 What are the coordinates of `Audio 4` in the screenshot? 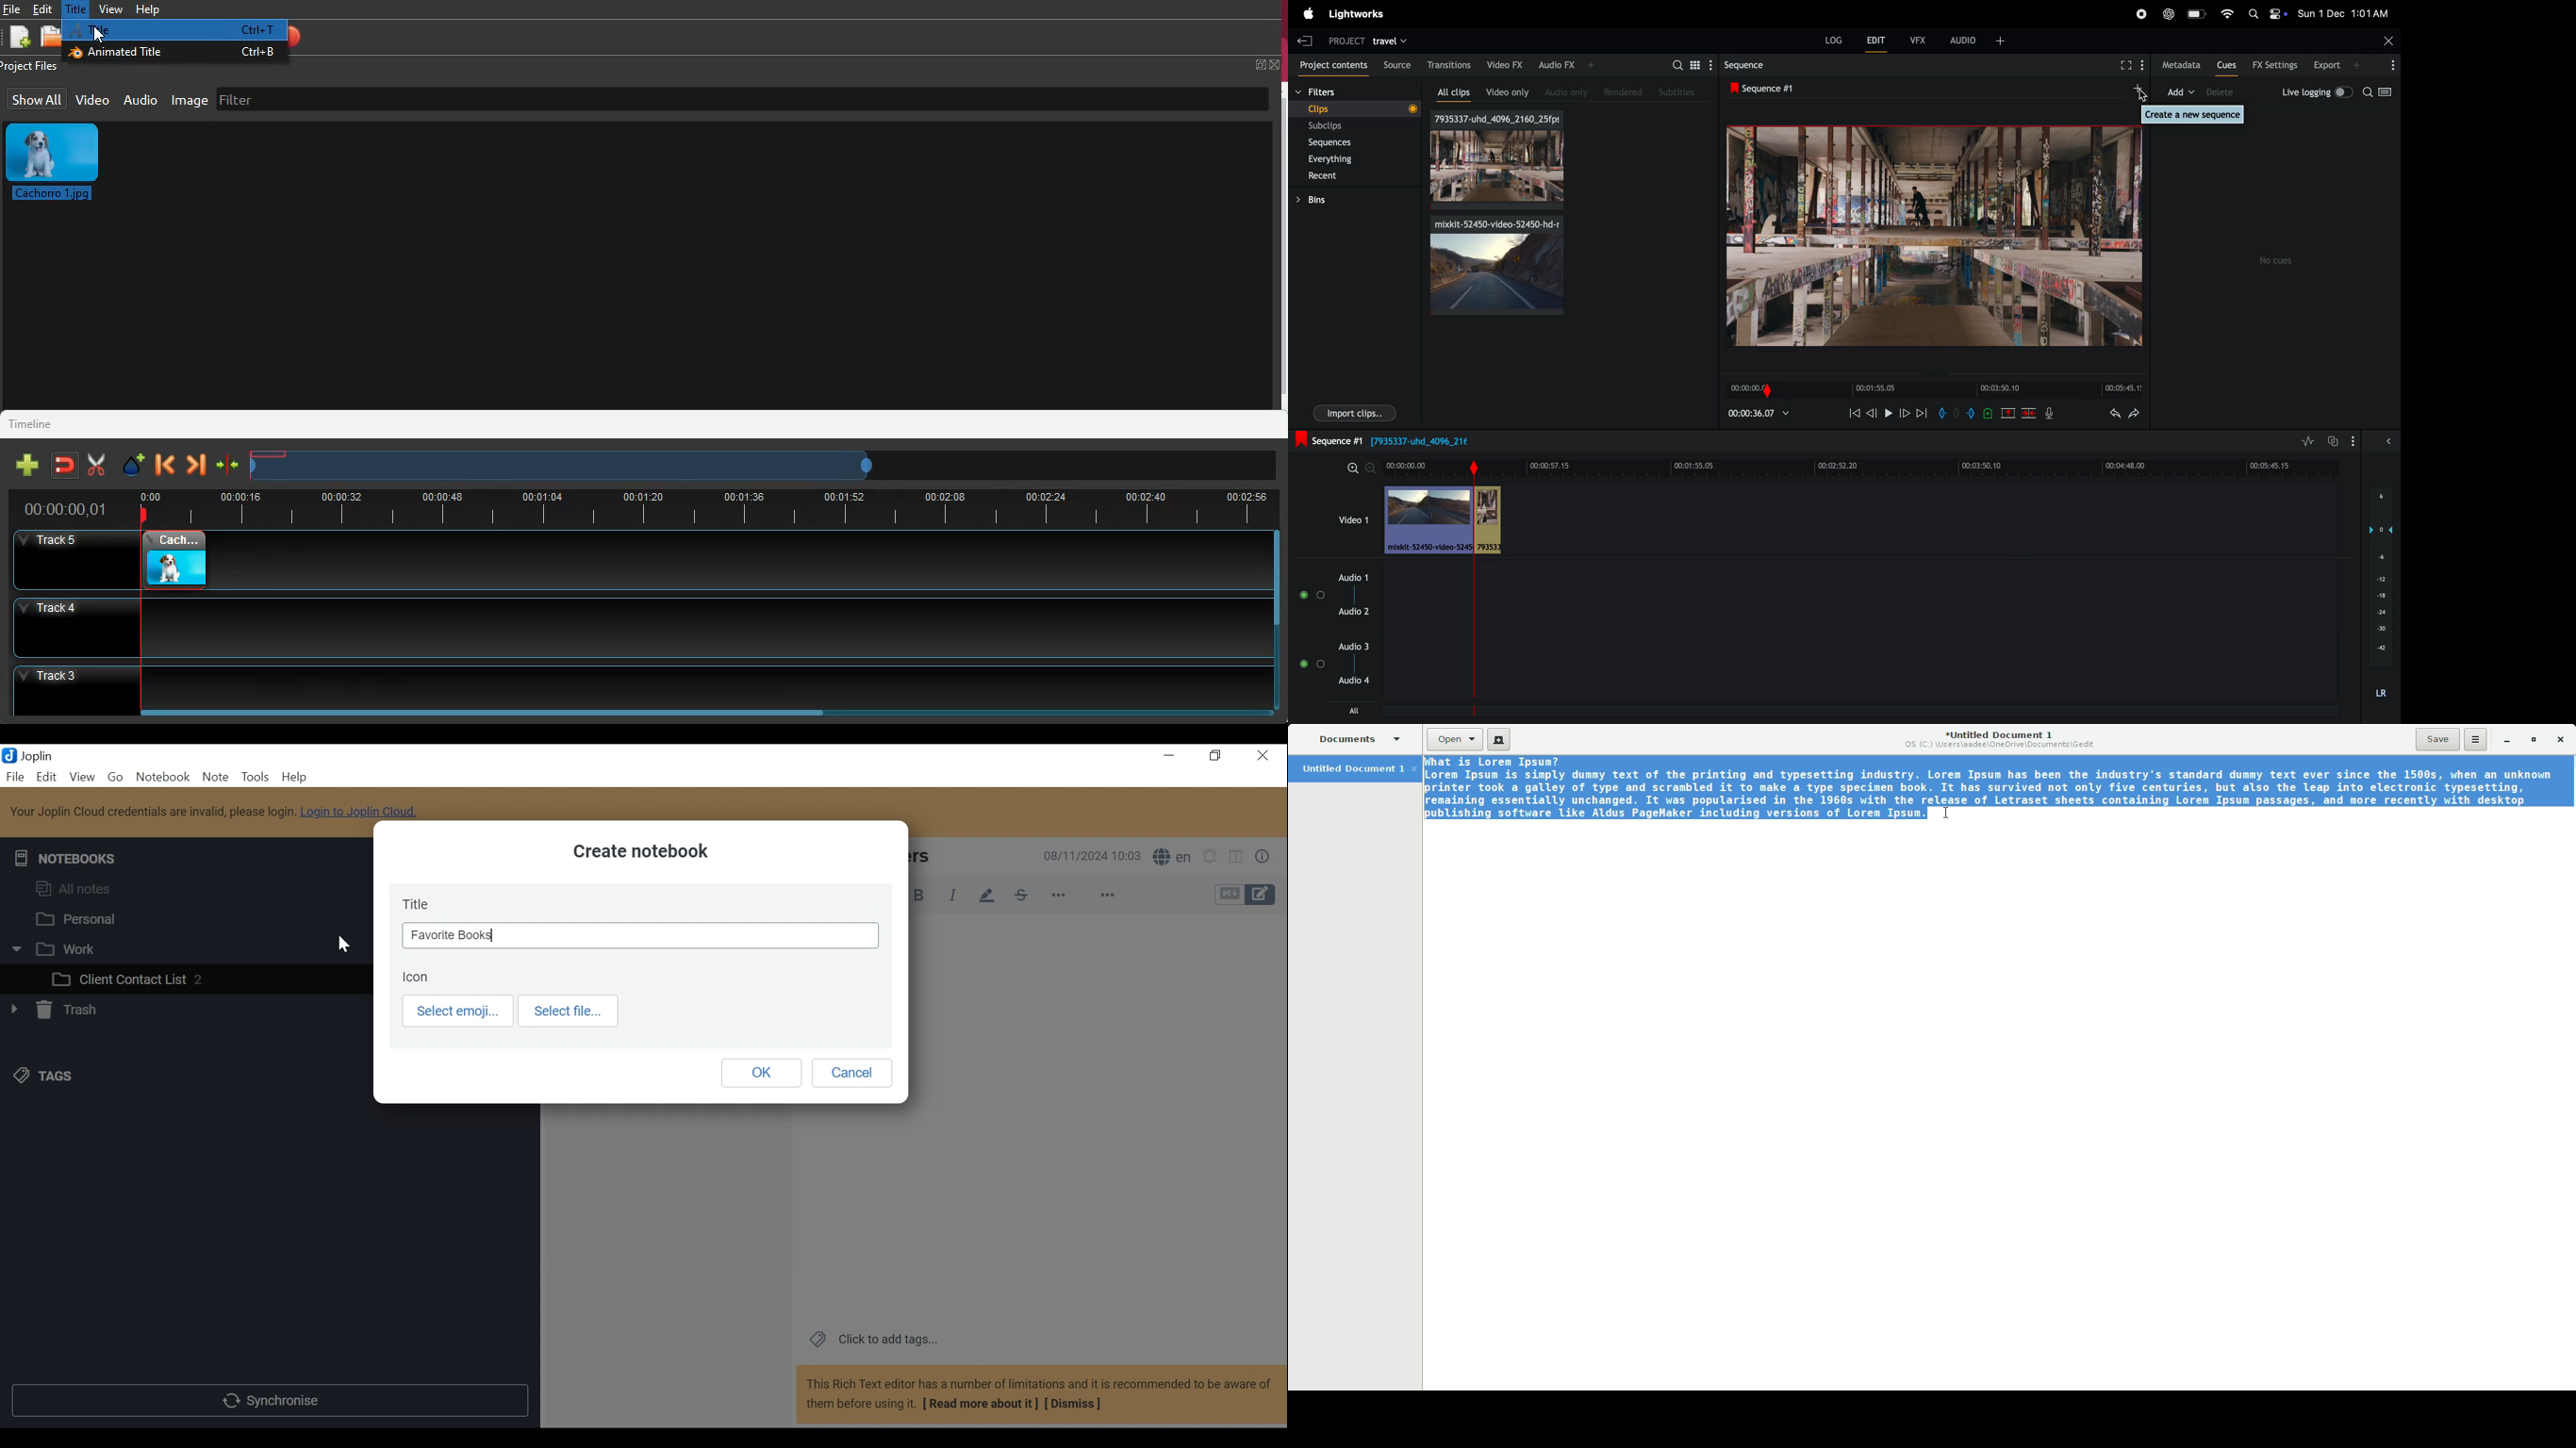 It's located at (1356, 682).